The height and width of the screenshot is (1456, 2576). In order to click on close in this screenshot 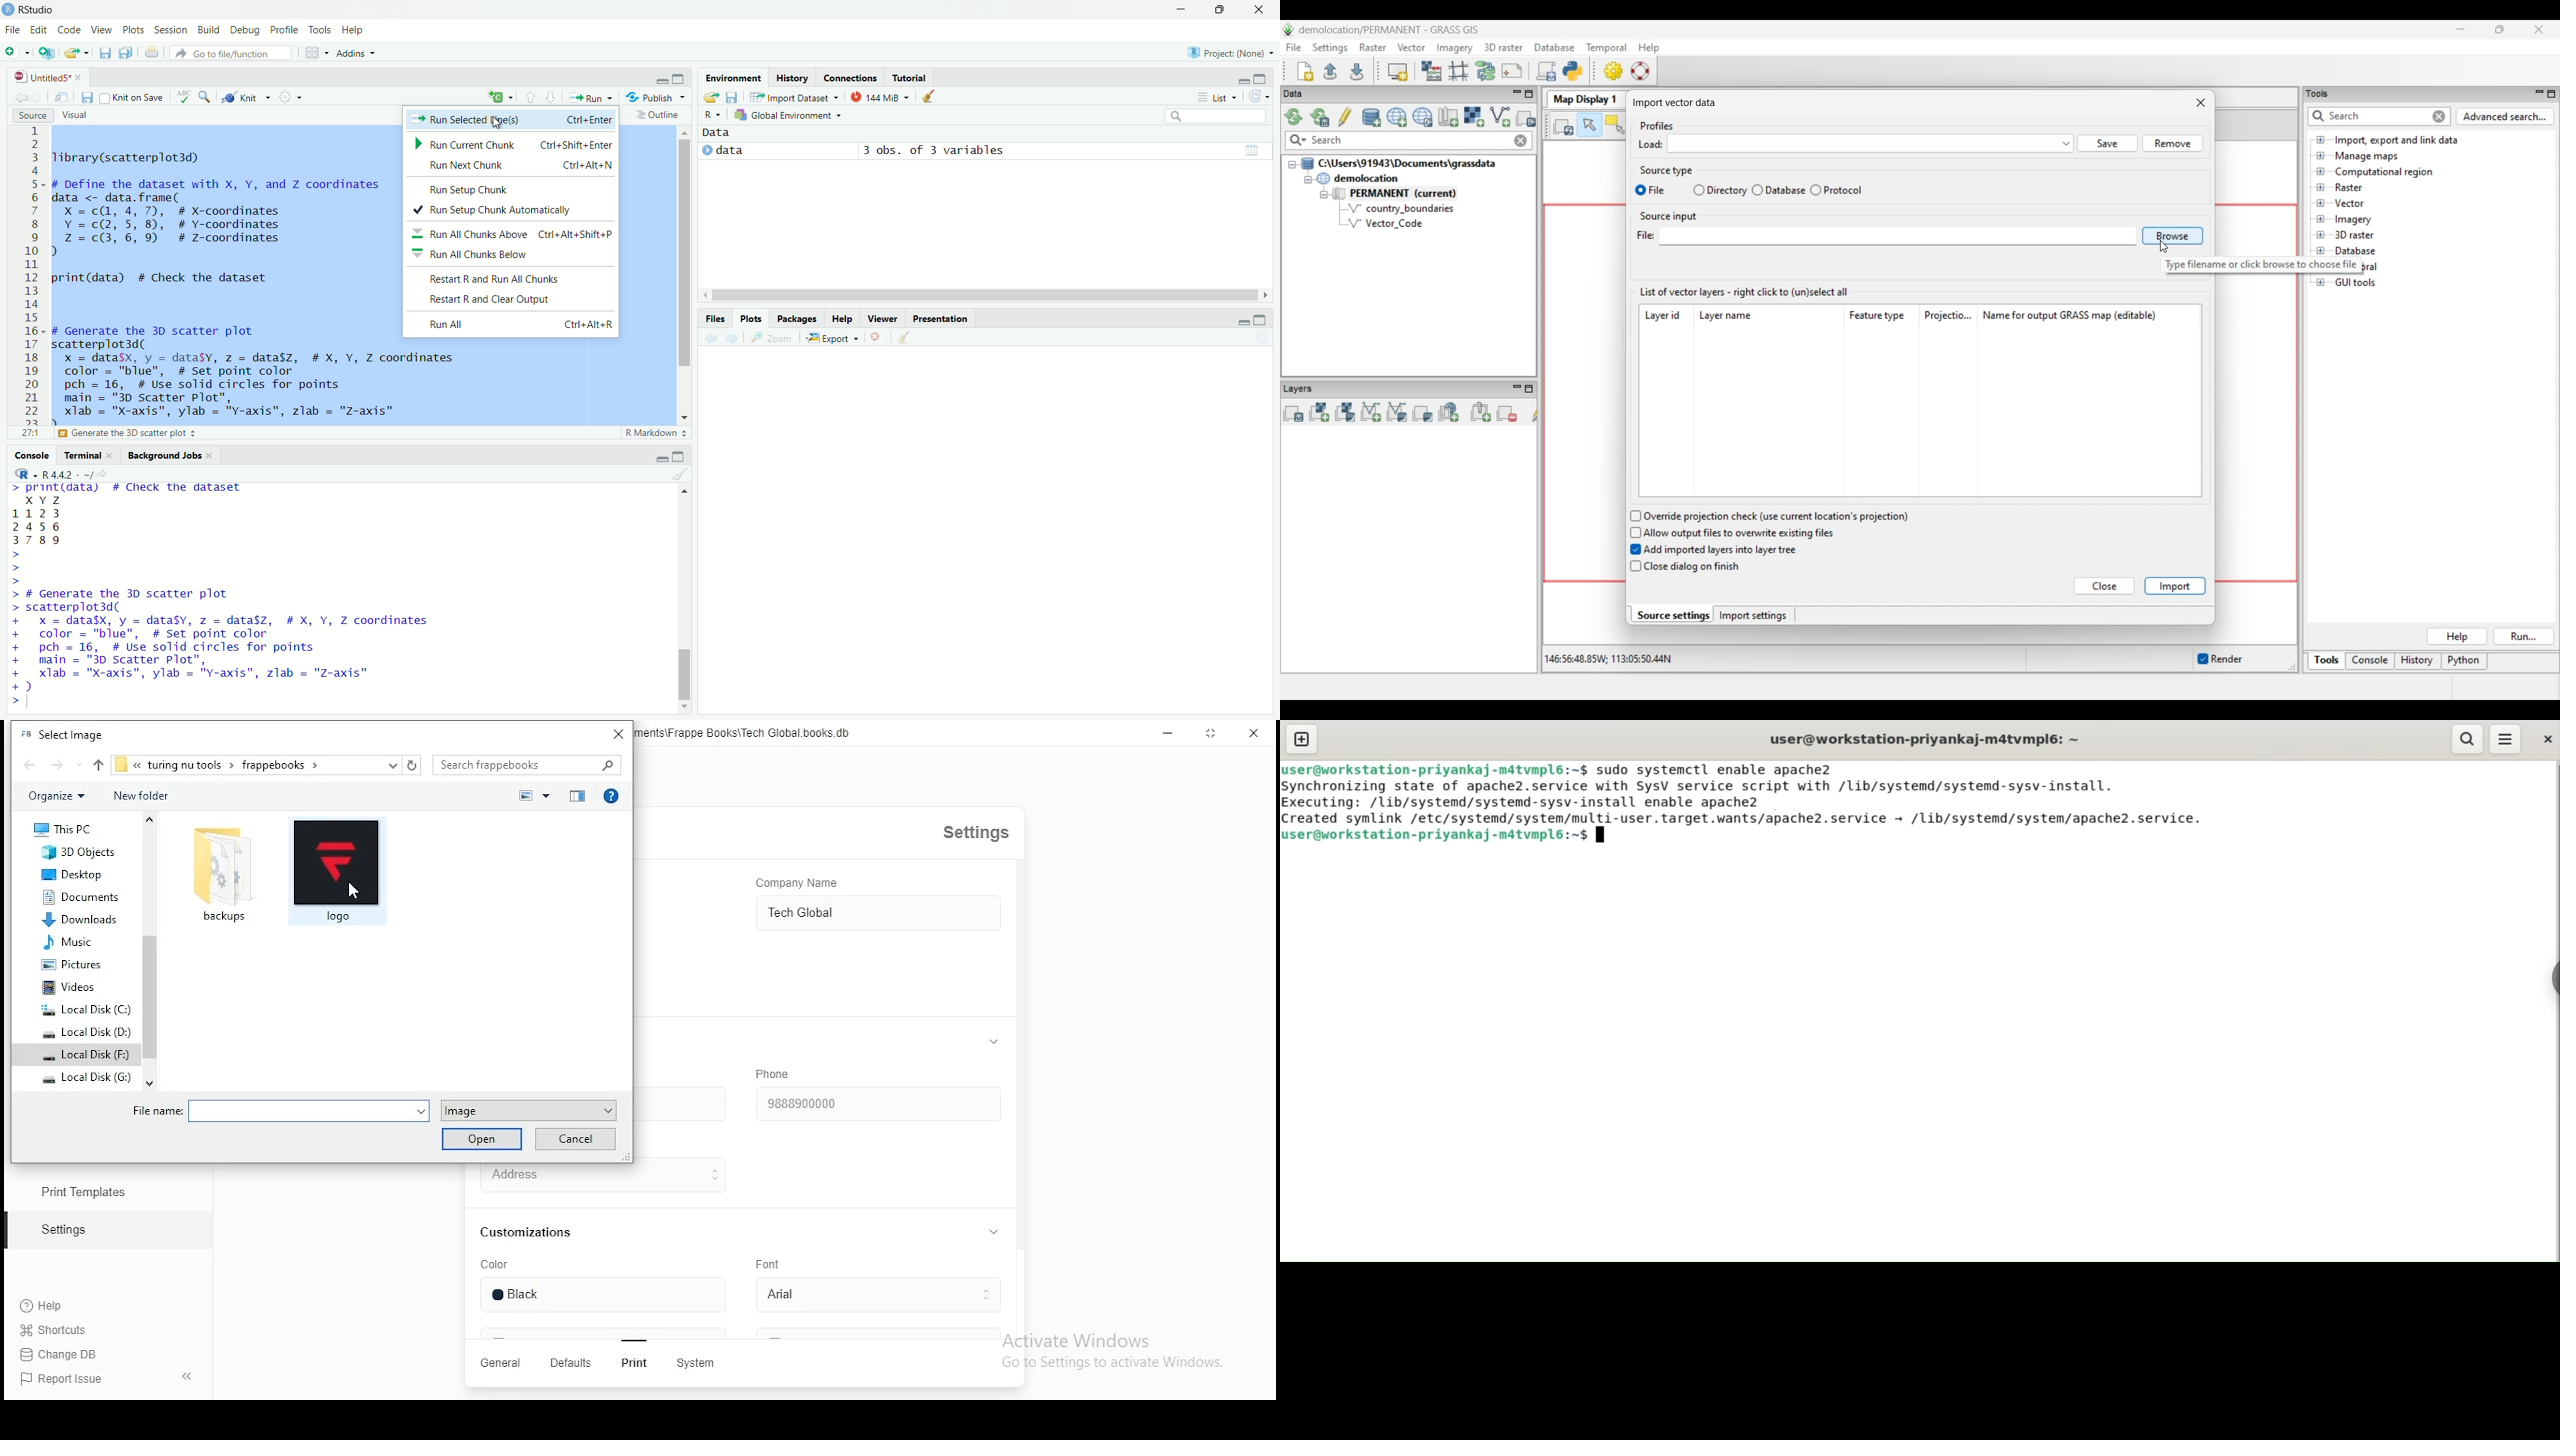, I will do `click(111, 457)`.